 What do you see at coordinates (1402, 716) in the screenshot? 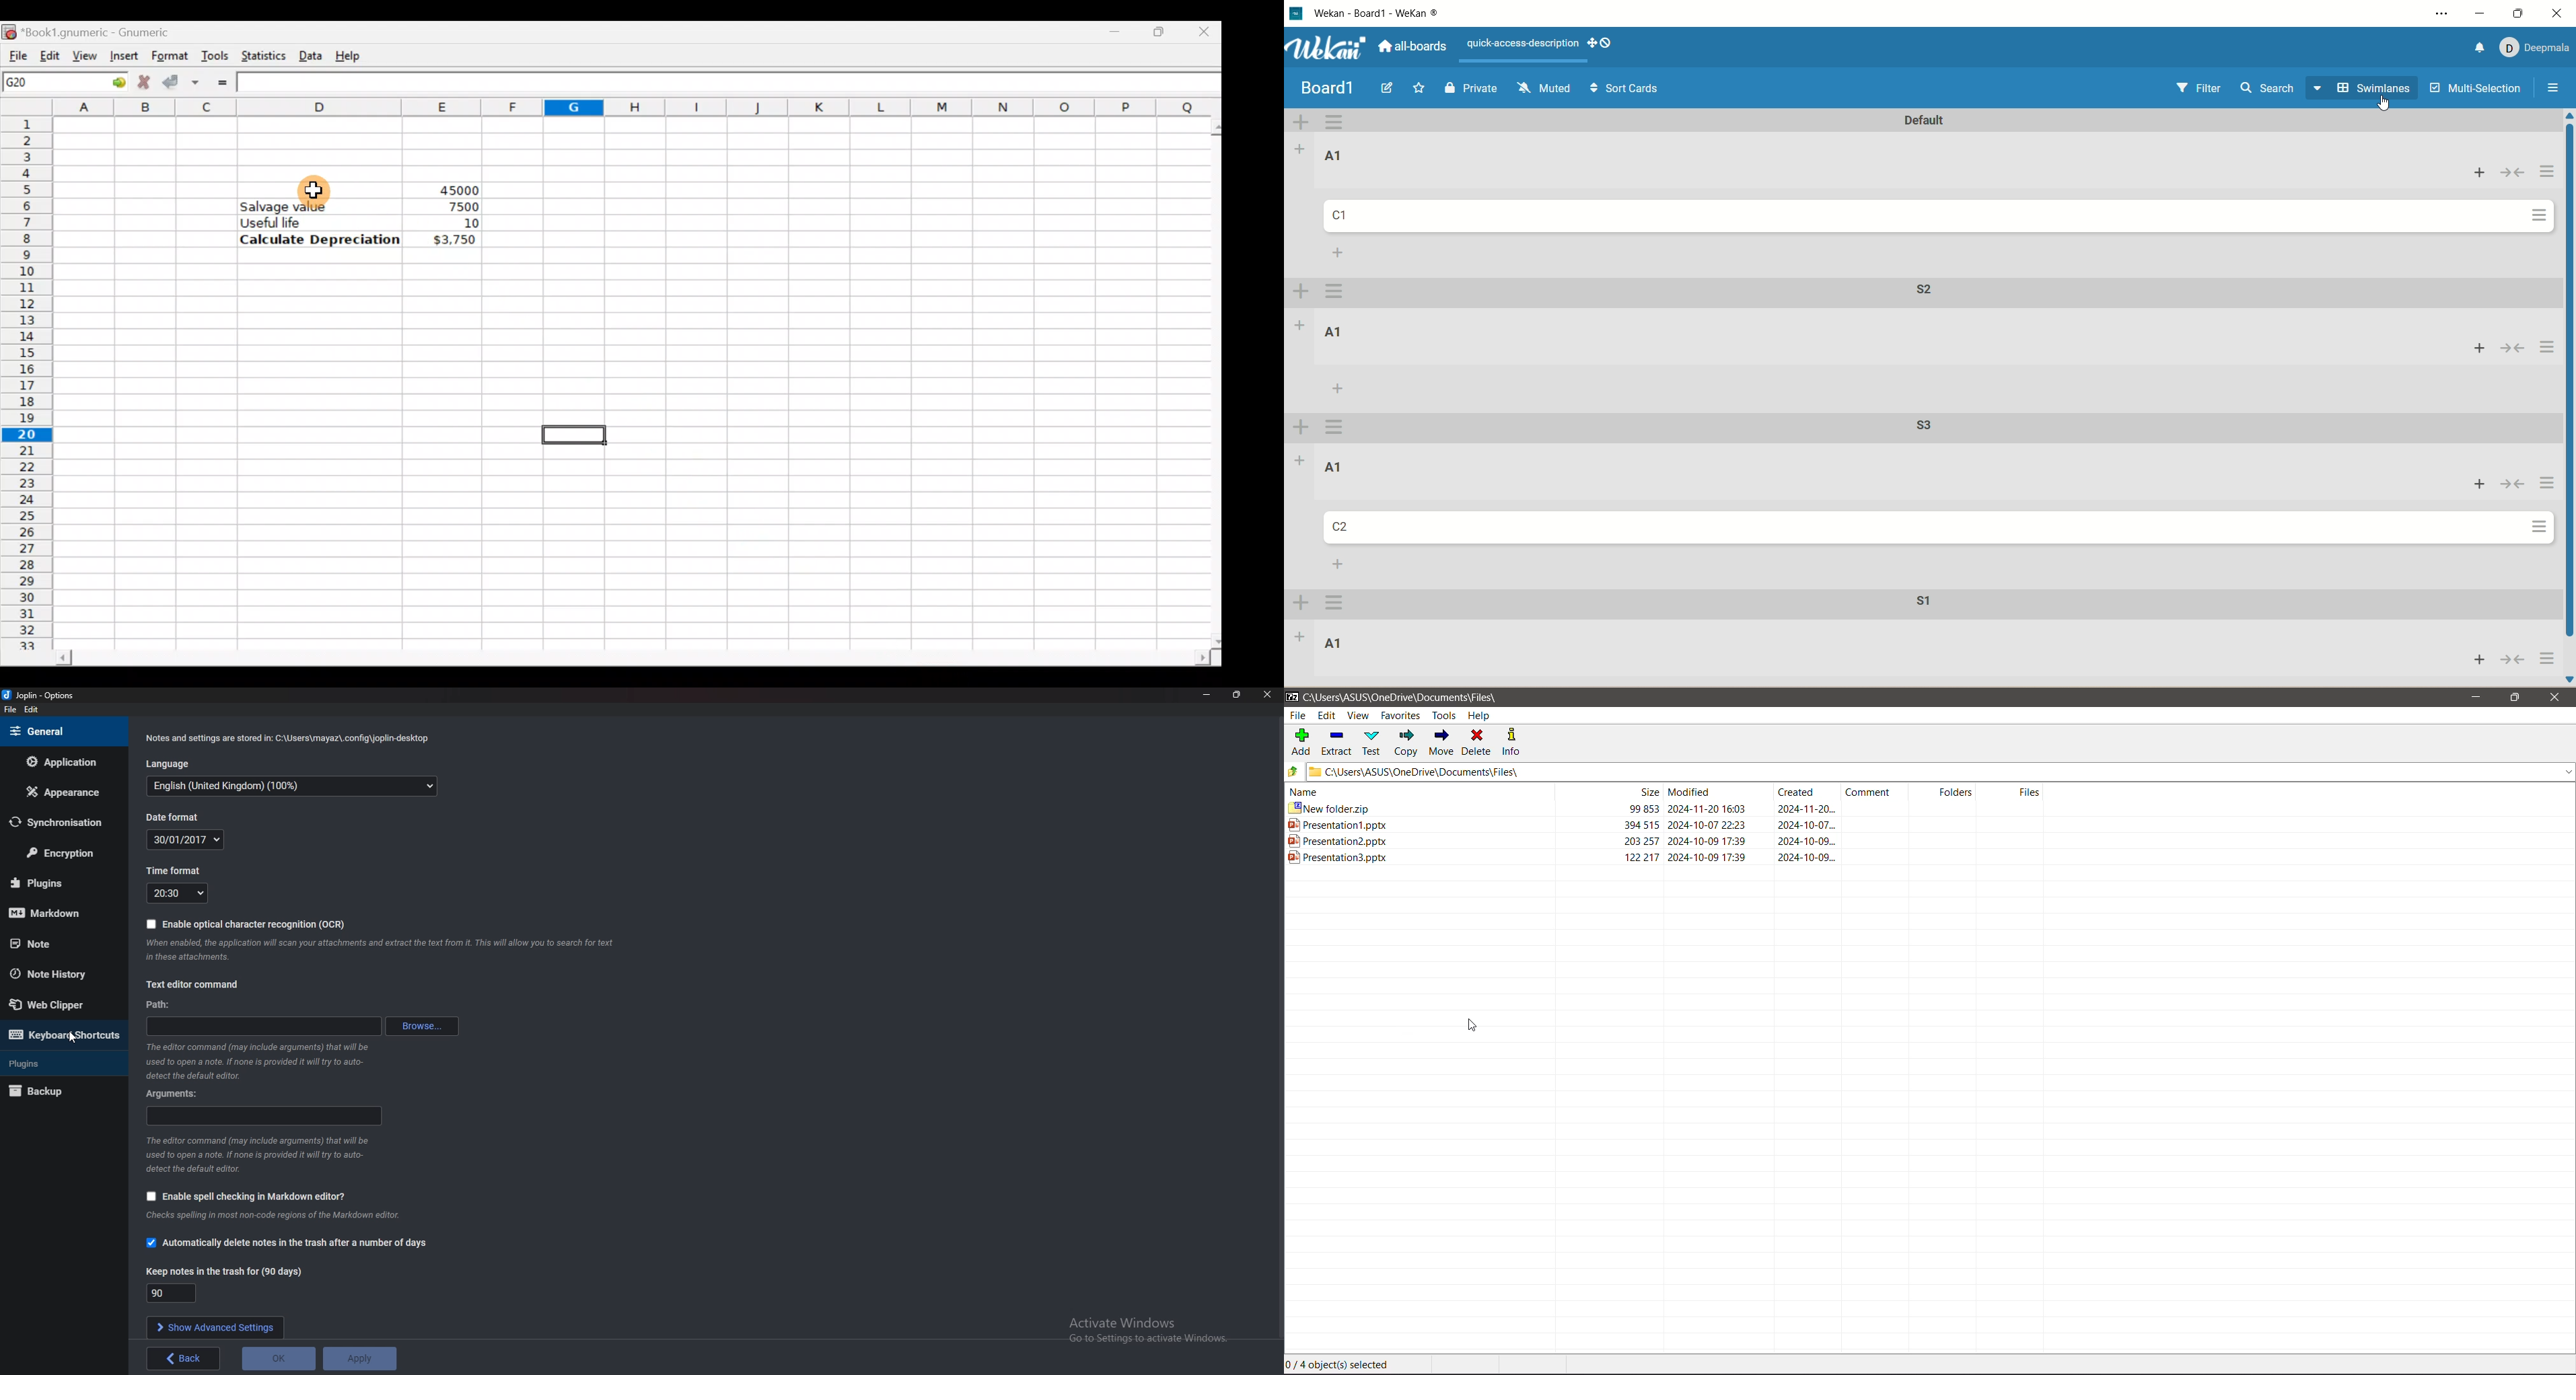
I see `Favorites` at bounding box center [1402, 716].